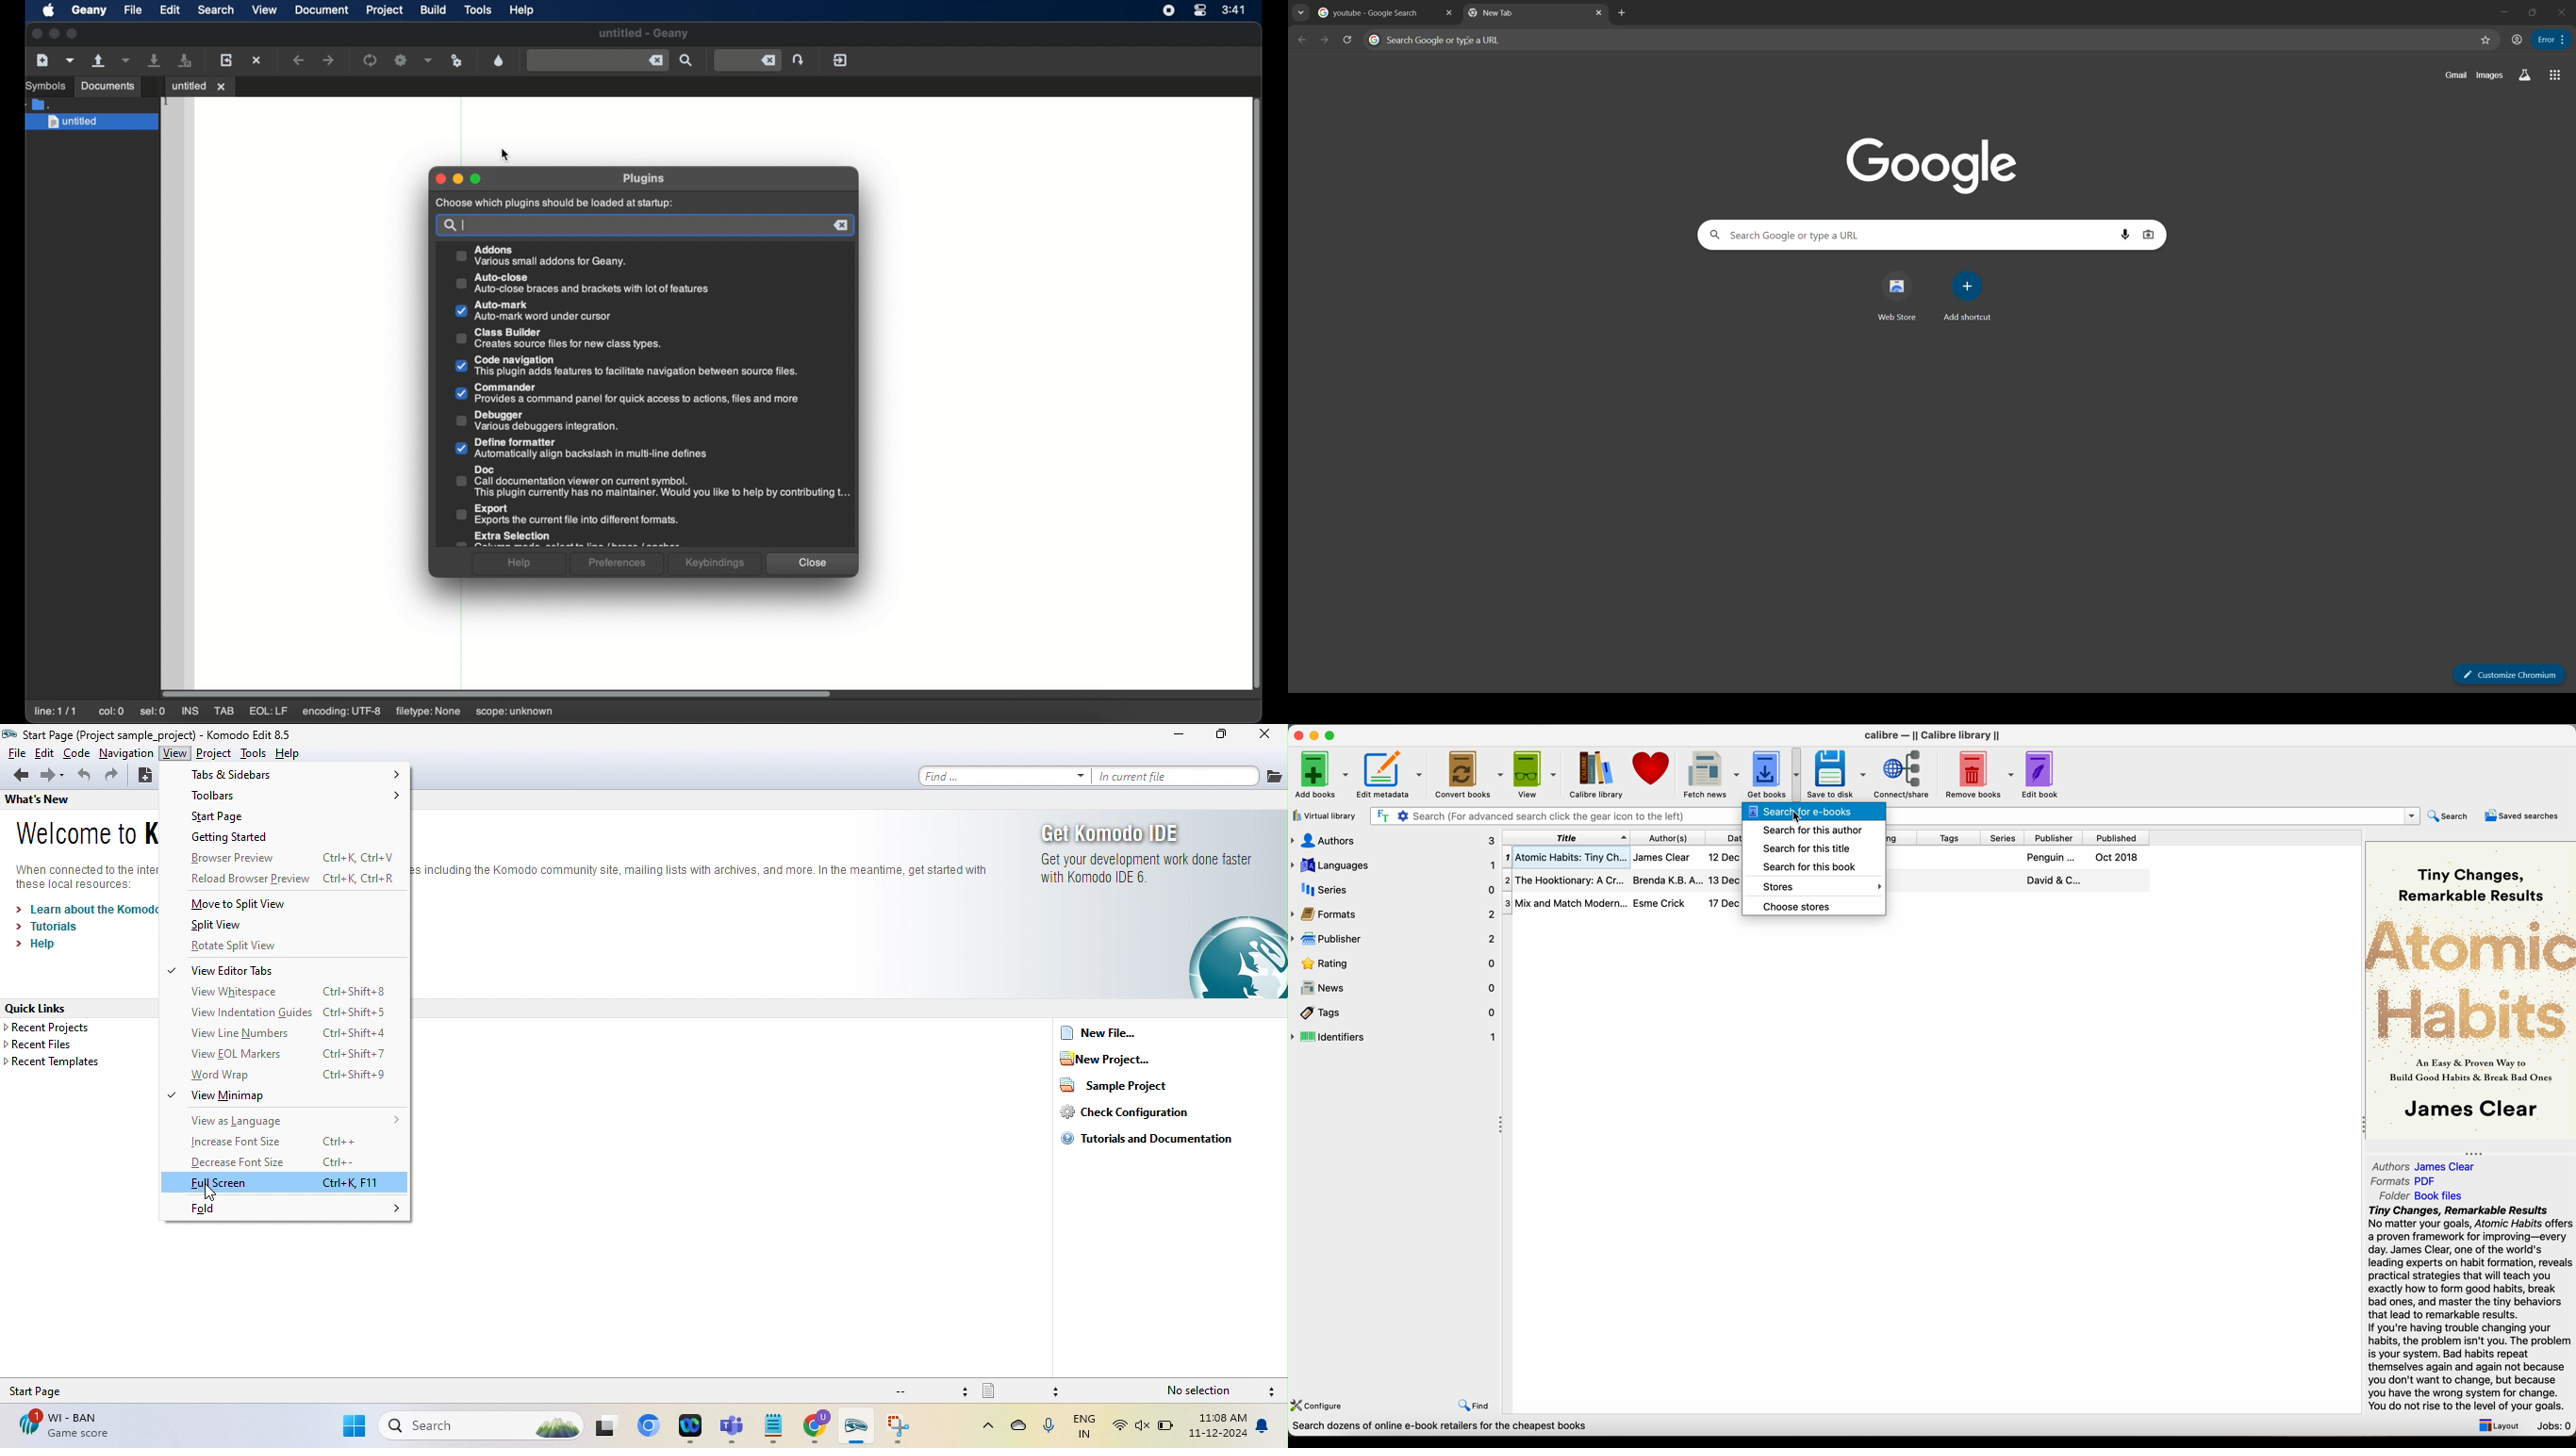  I want to click on untitled 1, so click(200, 84).